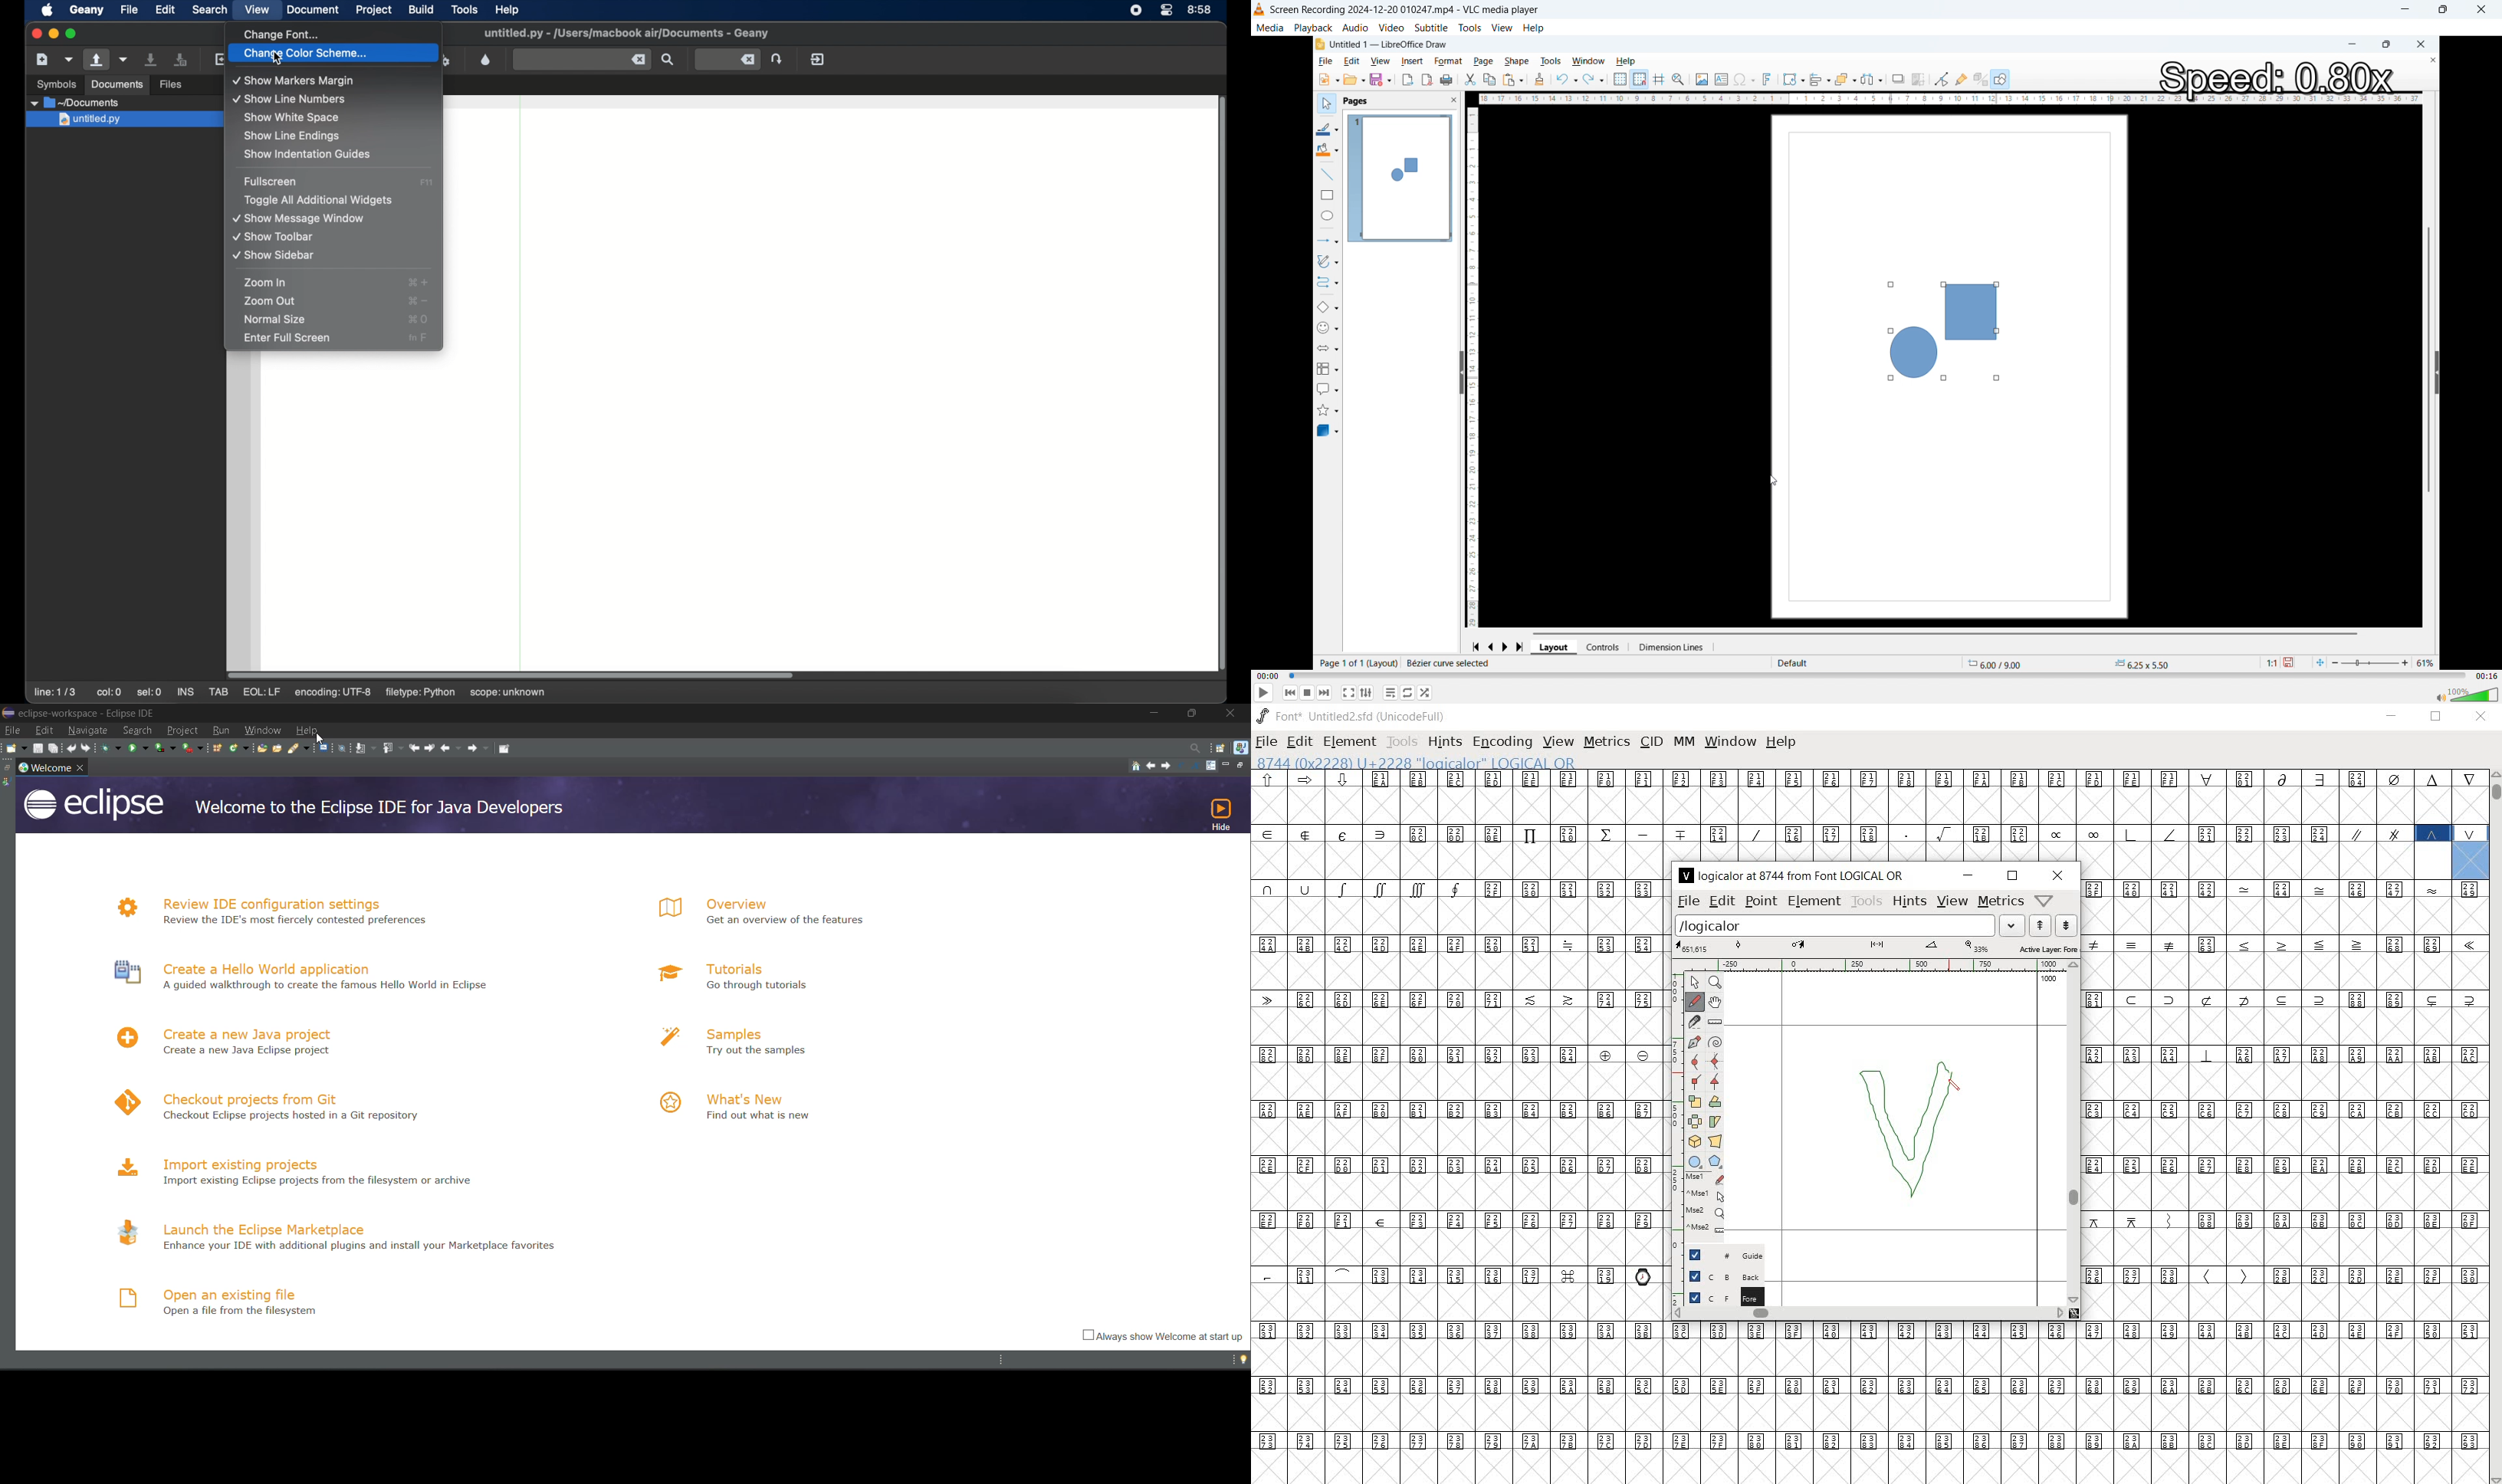  I want to click on tools, so click(1401, 742).